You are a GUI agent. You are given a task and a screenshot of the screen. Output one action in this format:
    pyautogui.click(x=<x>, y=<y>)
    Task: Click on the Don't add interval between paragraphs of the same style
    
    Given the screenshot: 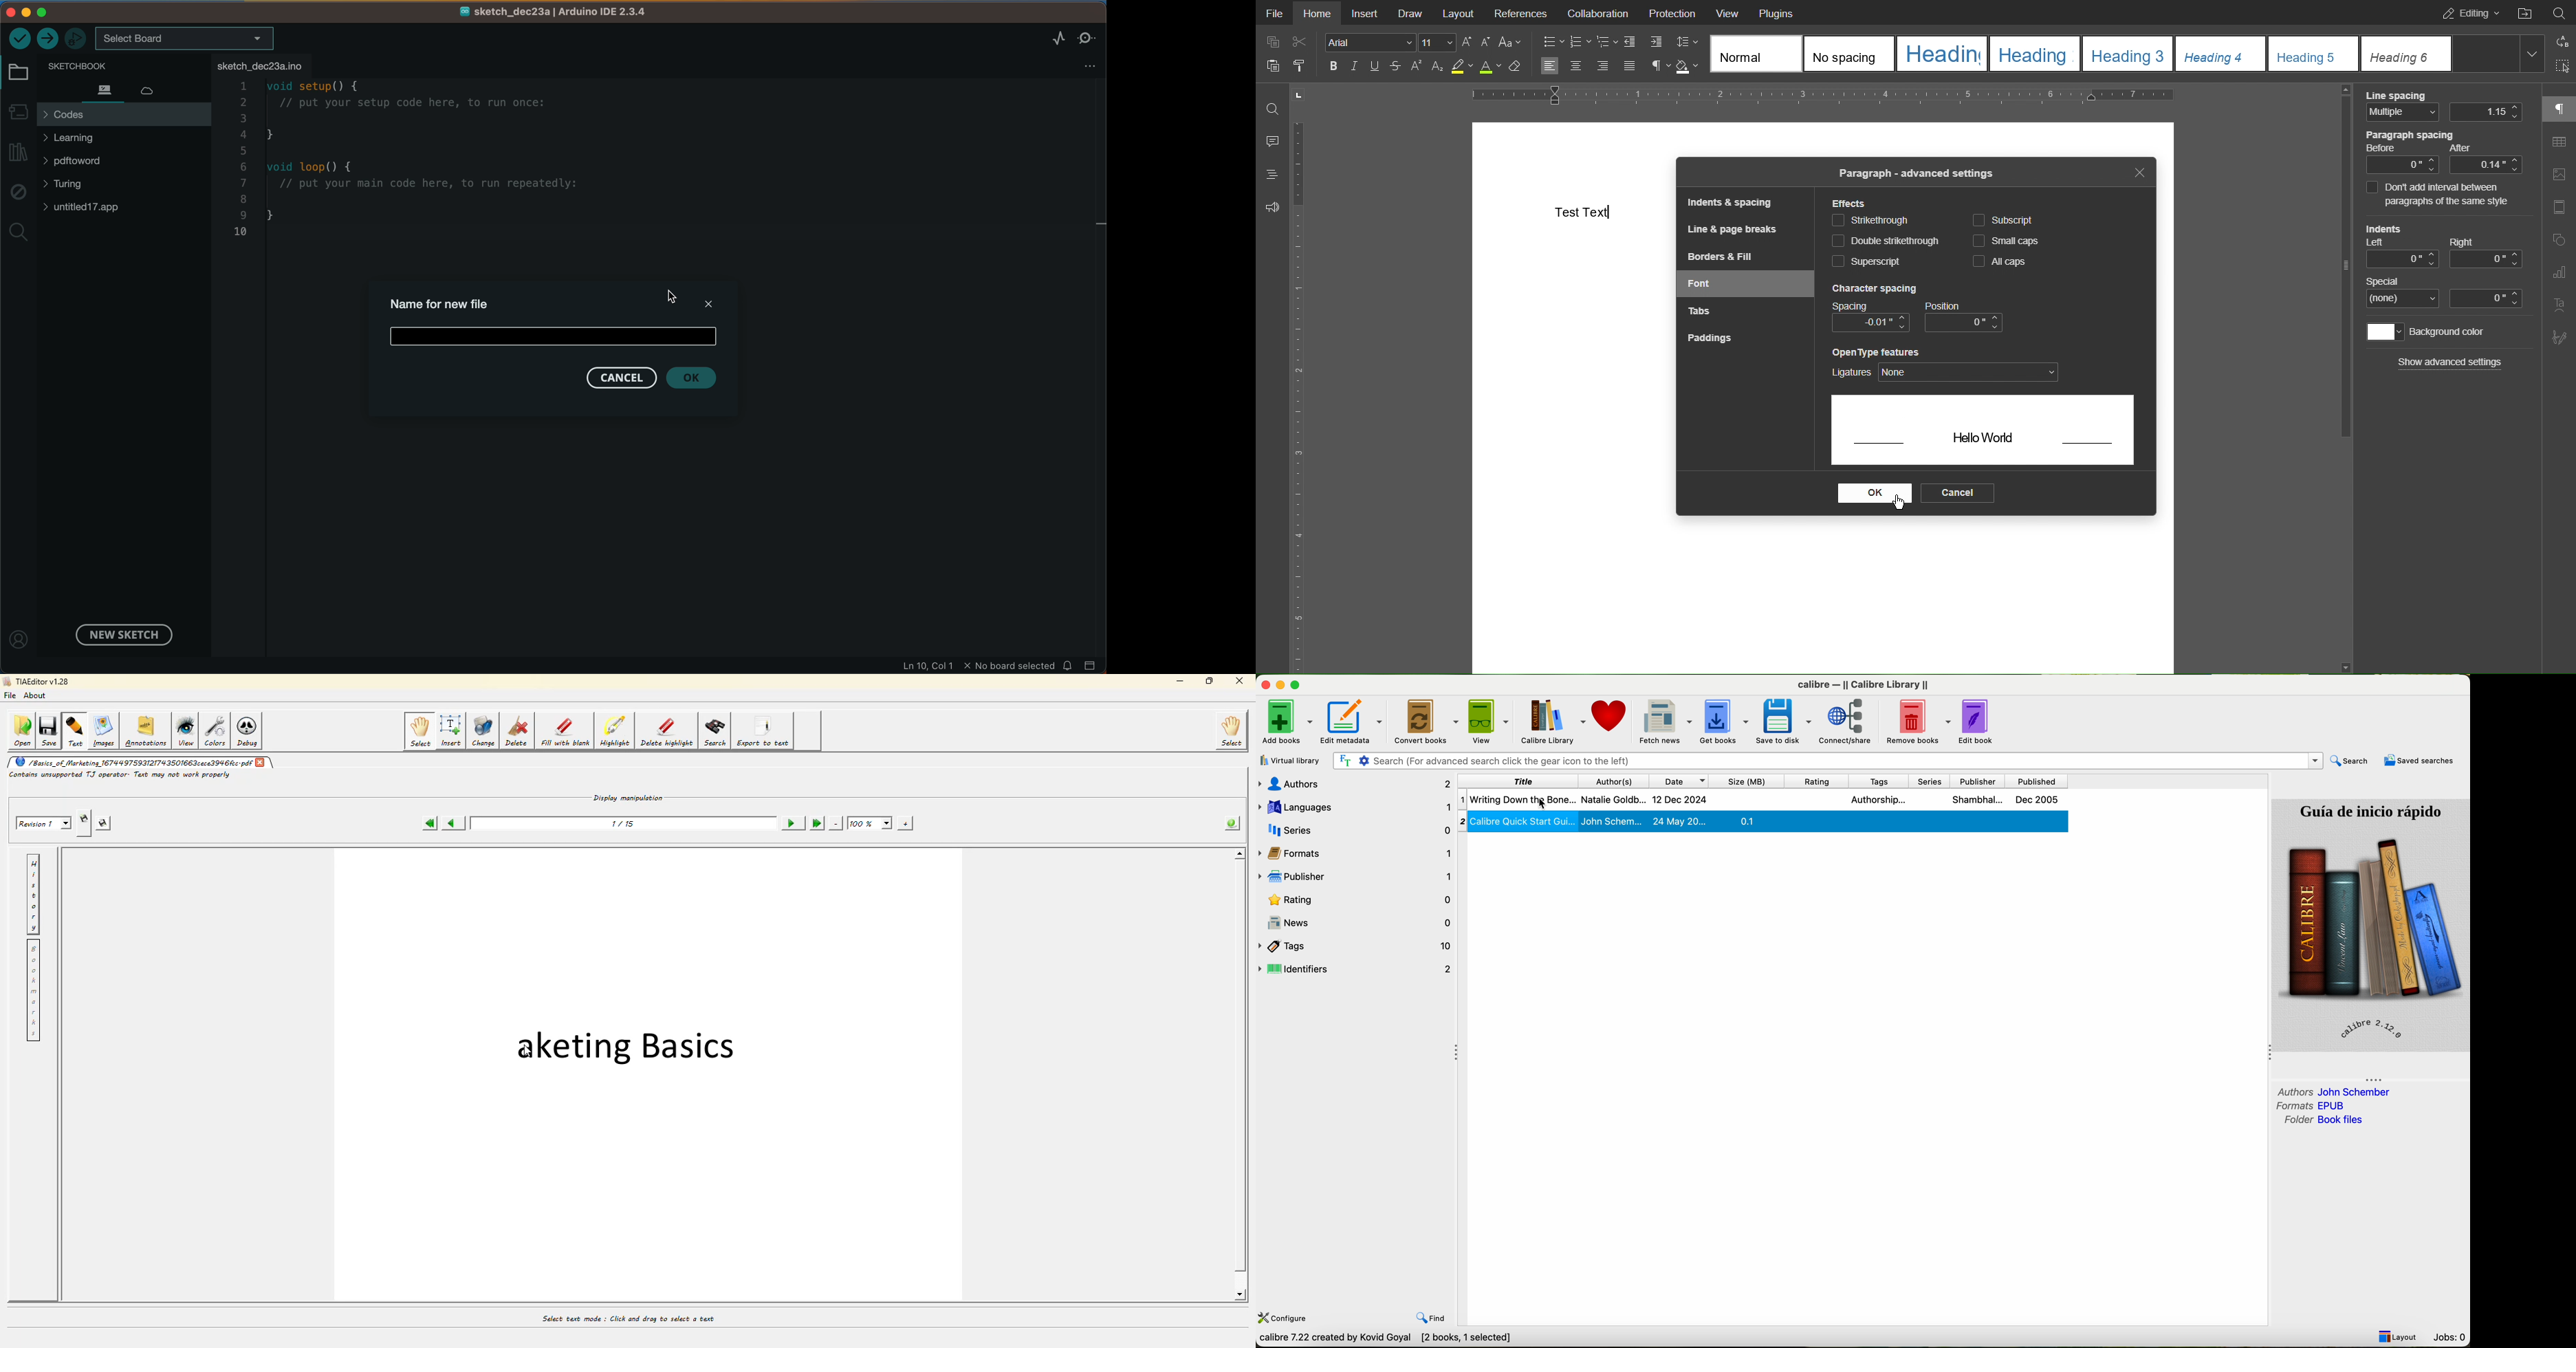 What is the action you would take?
    pyautogui.click(x=2444, y=195)
    